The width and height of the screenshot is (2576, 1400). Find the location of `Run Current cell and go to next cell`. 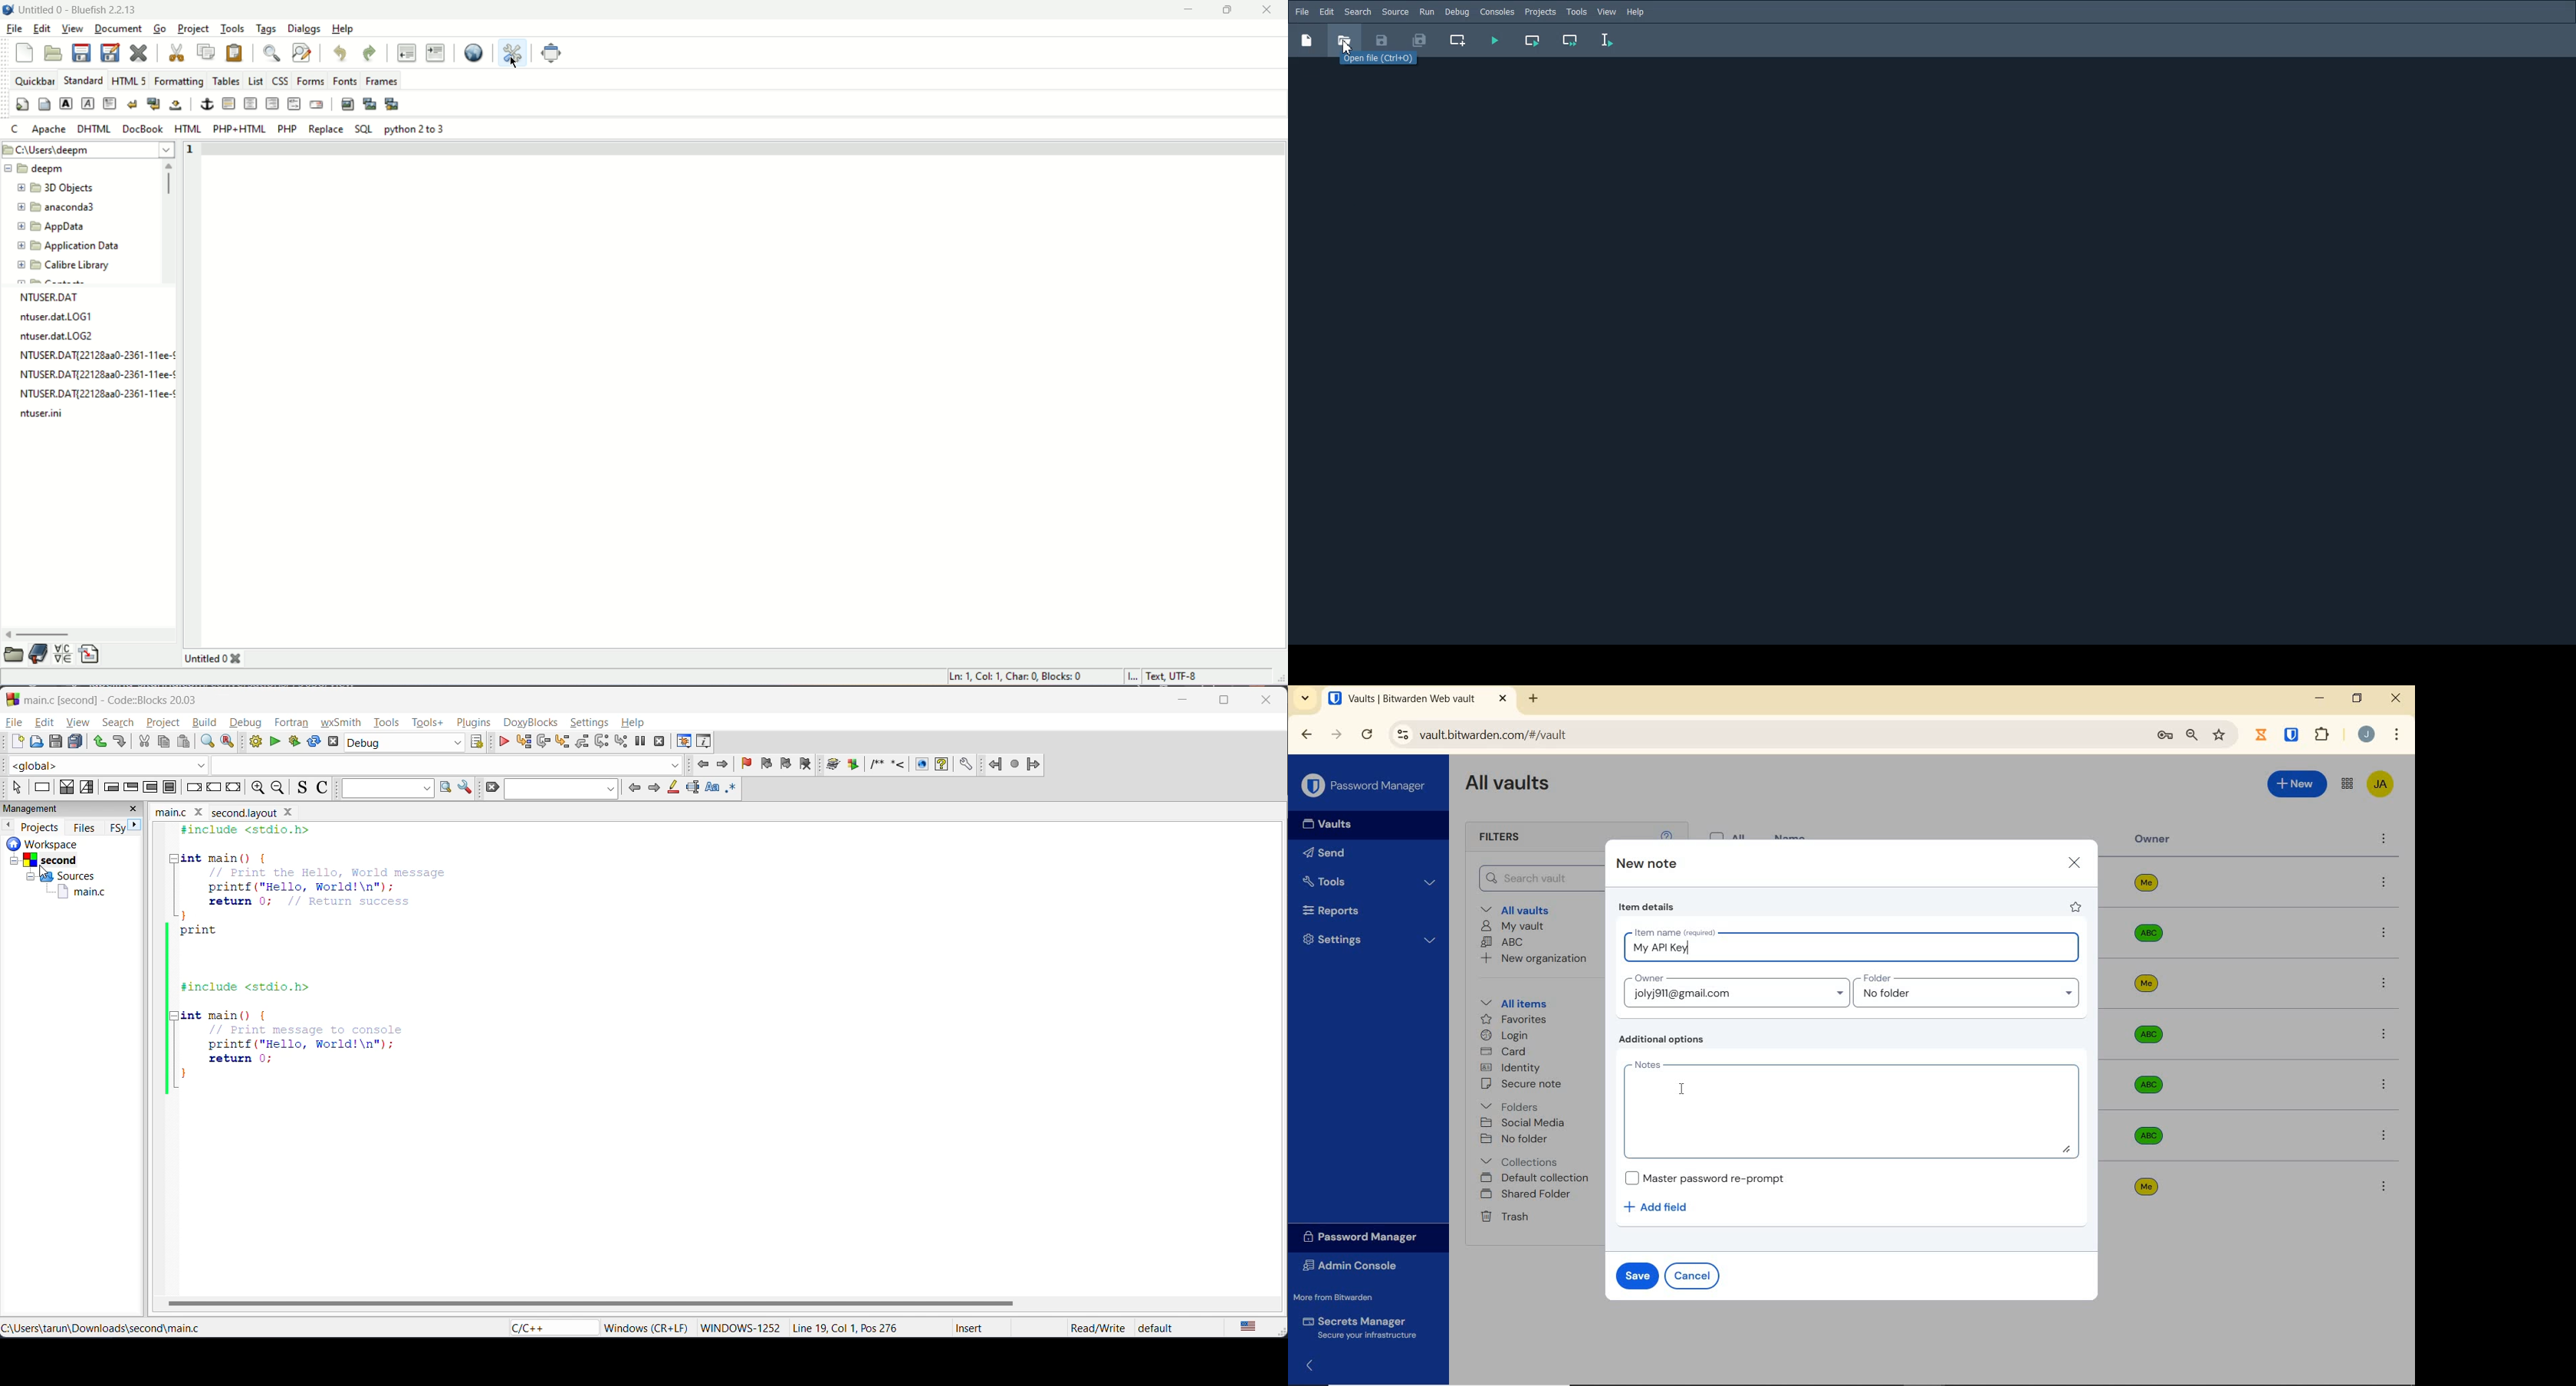

Run Current cell and go to next cell is located at coordinates (1571, 41).